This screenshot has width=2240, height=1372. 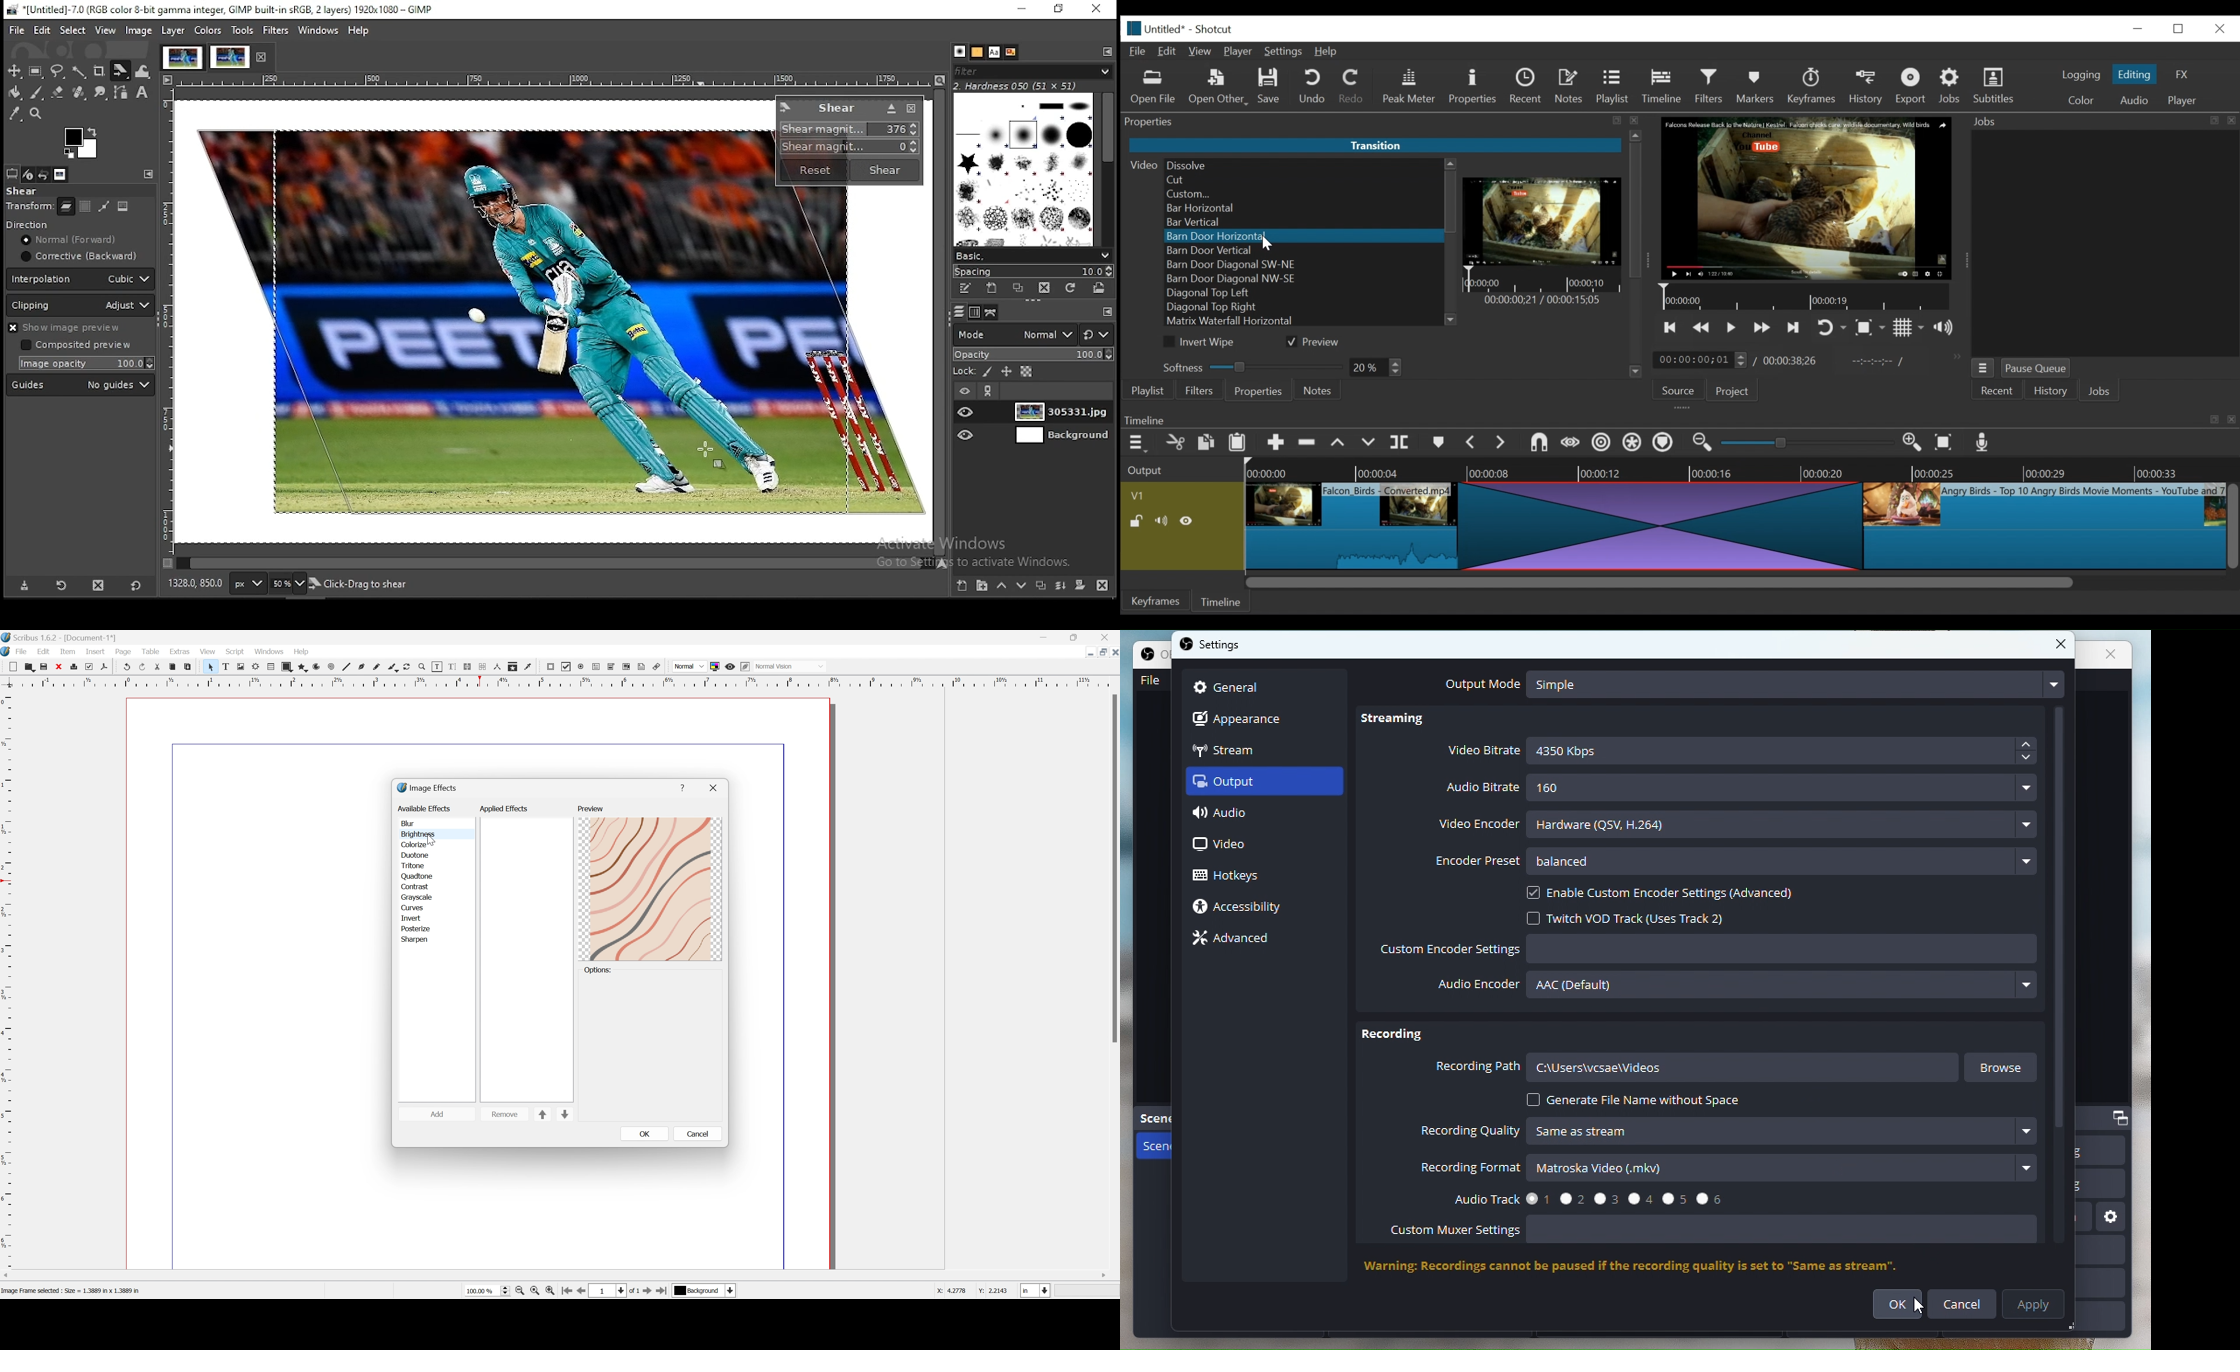 What do you see at coordinates (1303, 208) in the screenshot?
I see `Bar Horizontal` at bounding box center [1303, 208].